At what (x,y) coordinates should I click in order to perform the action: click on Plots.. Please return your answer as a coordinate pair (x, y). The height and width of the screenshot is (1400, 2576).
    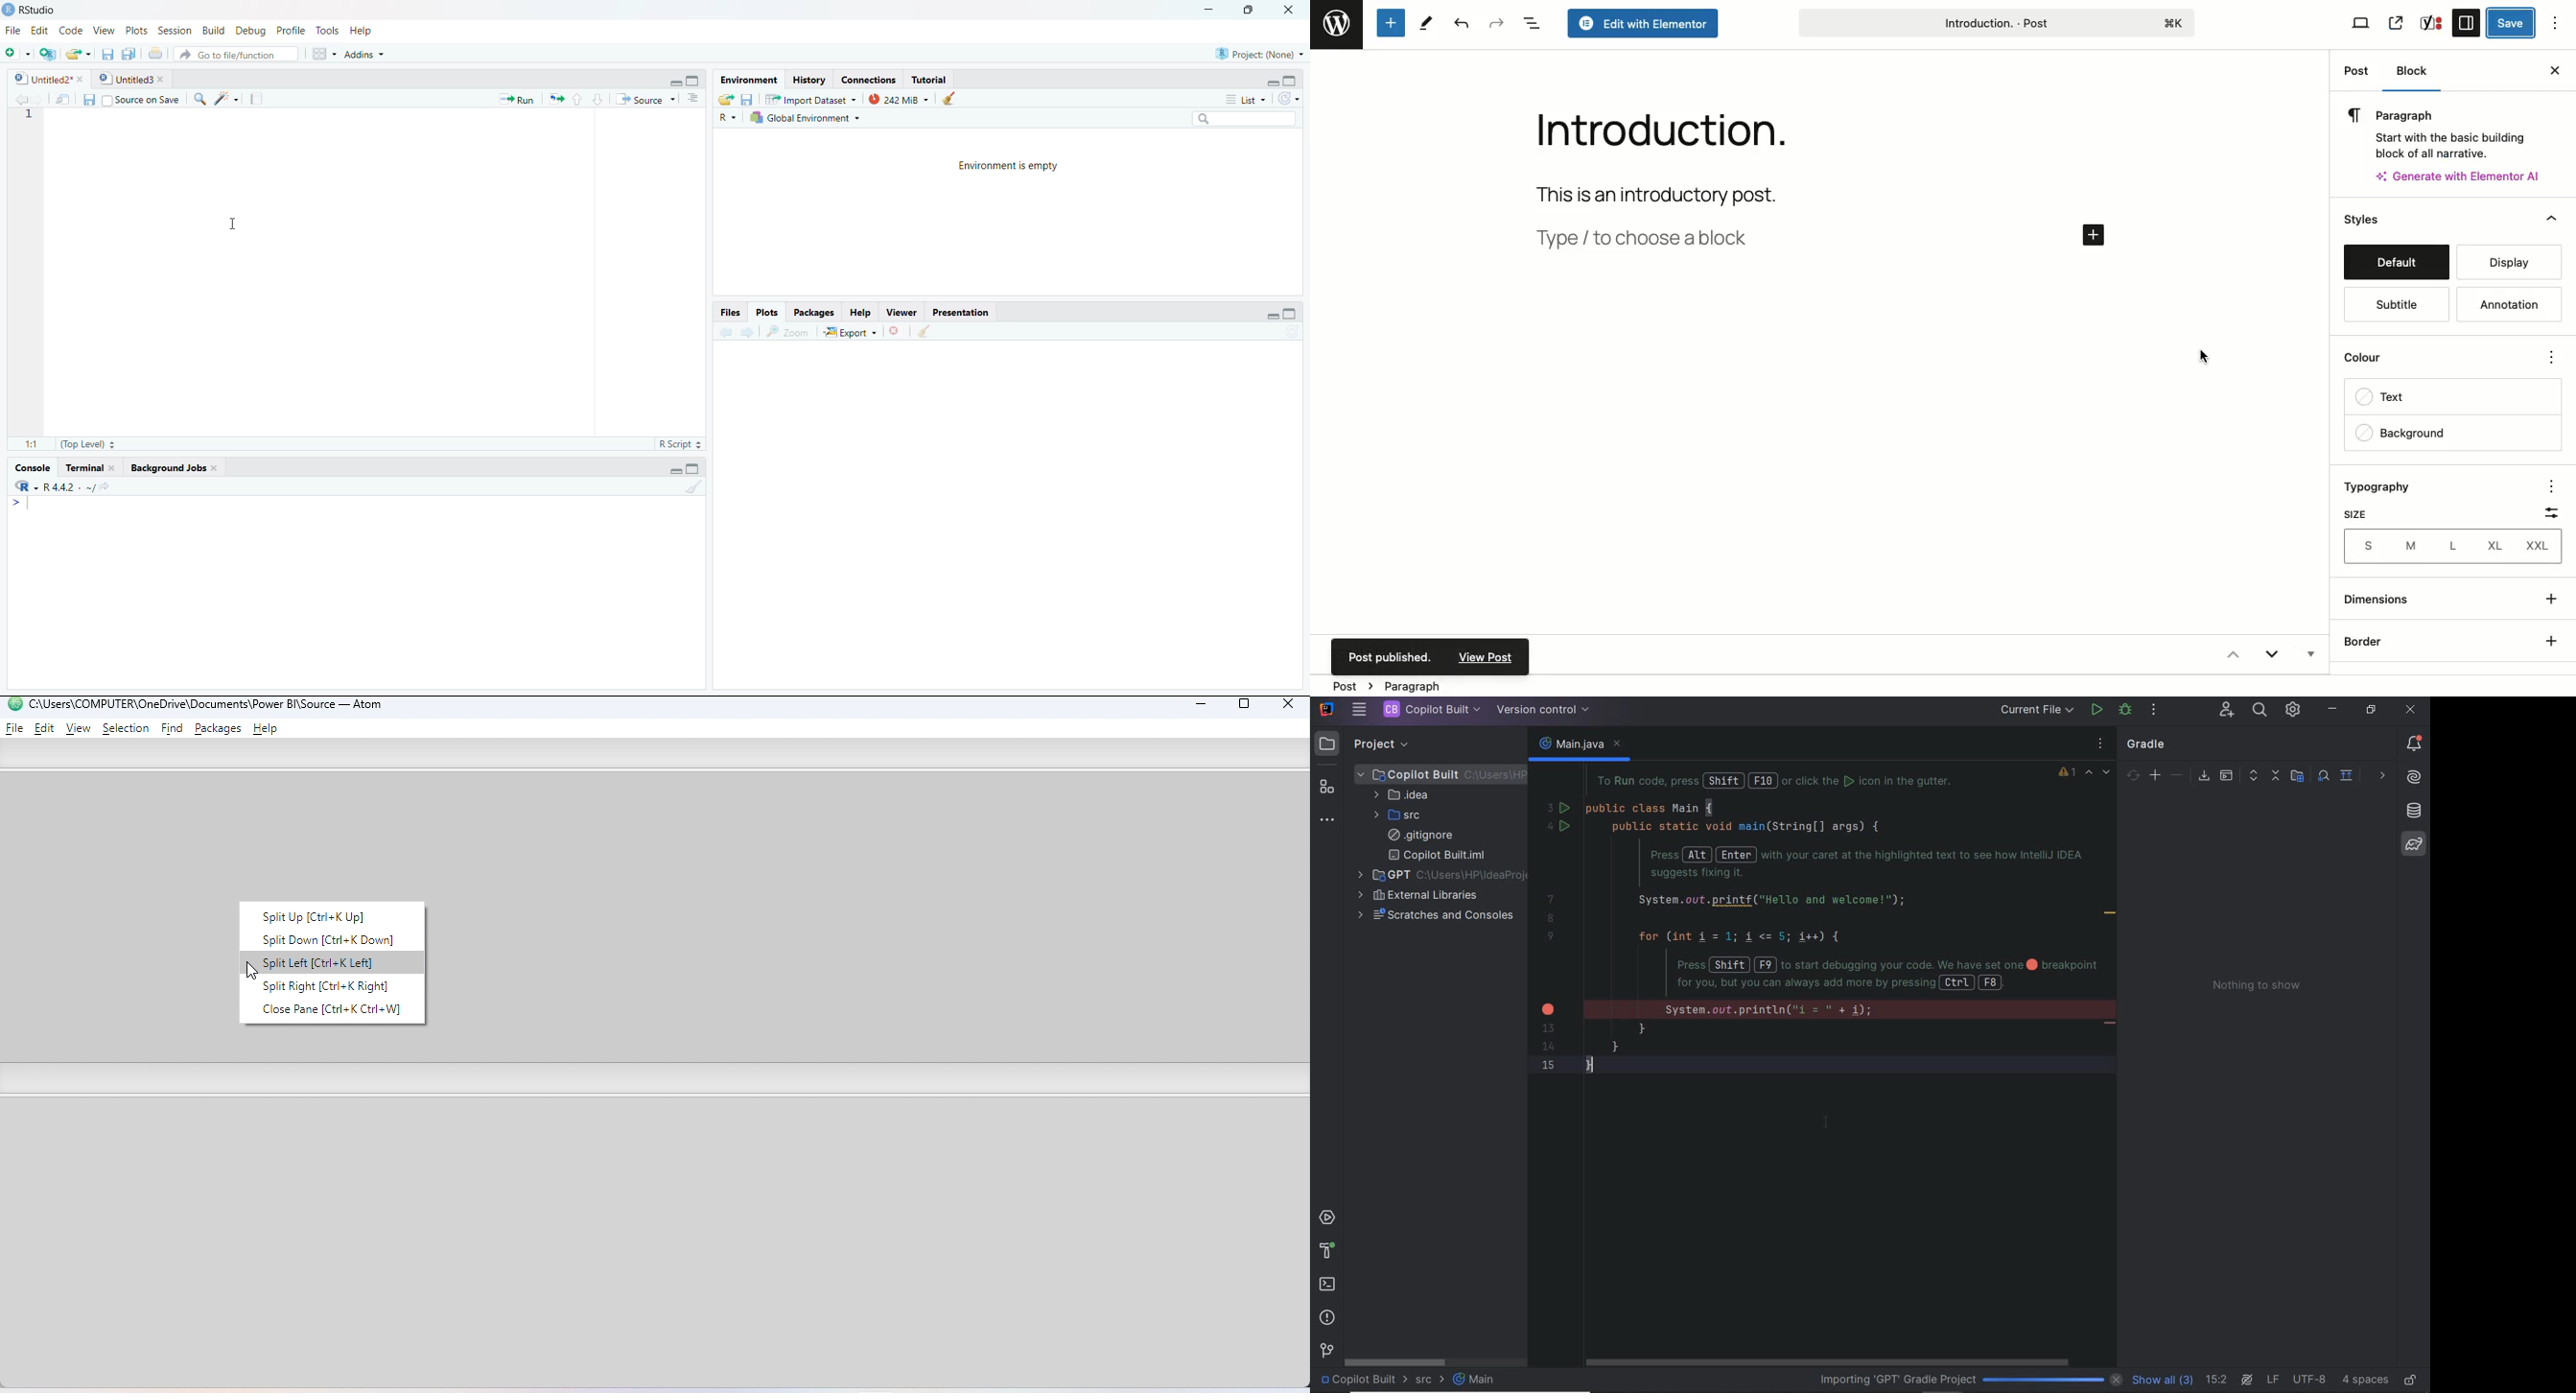
    Looking at the image, I should click on (767, 312).